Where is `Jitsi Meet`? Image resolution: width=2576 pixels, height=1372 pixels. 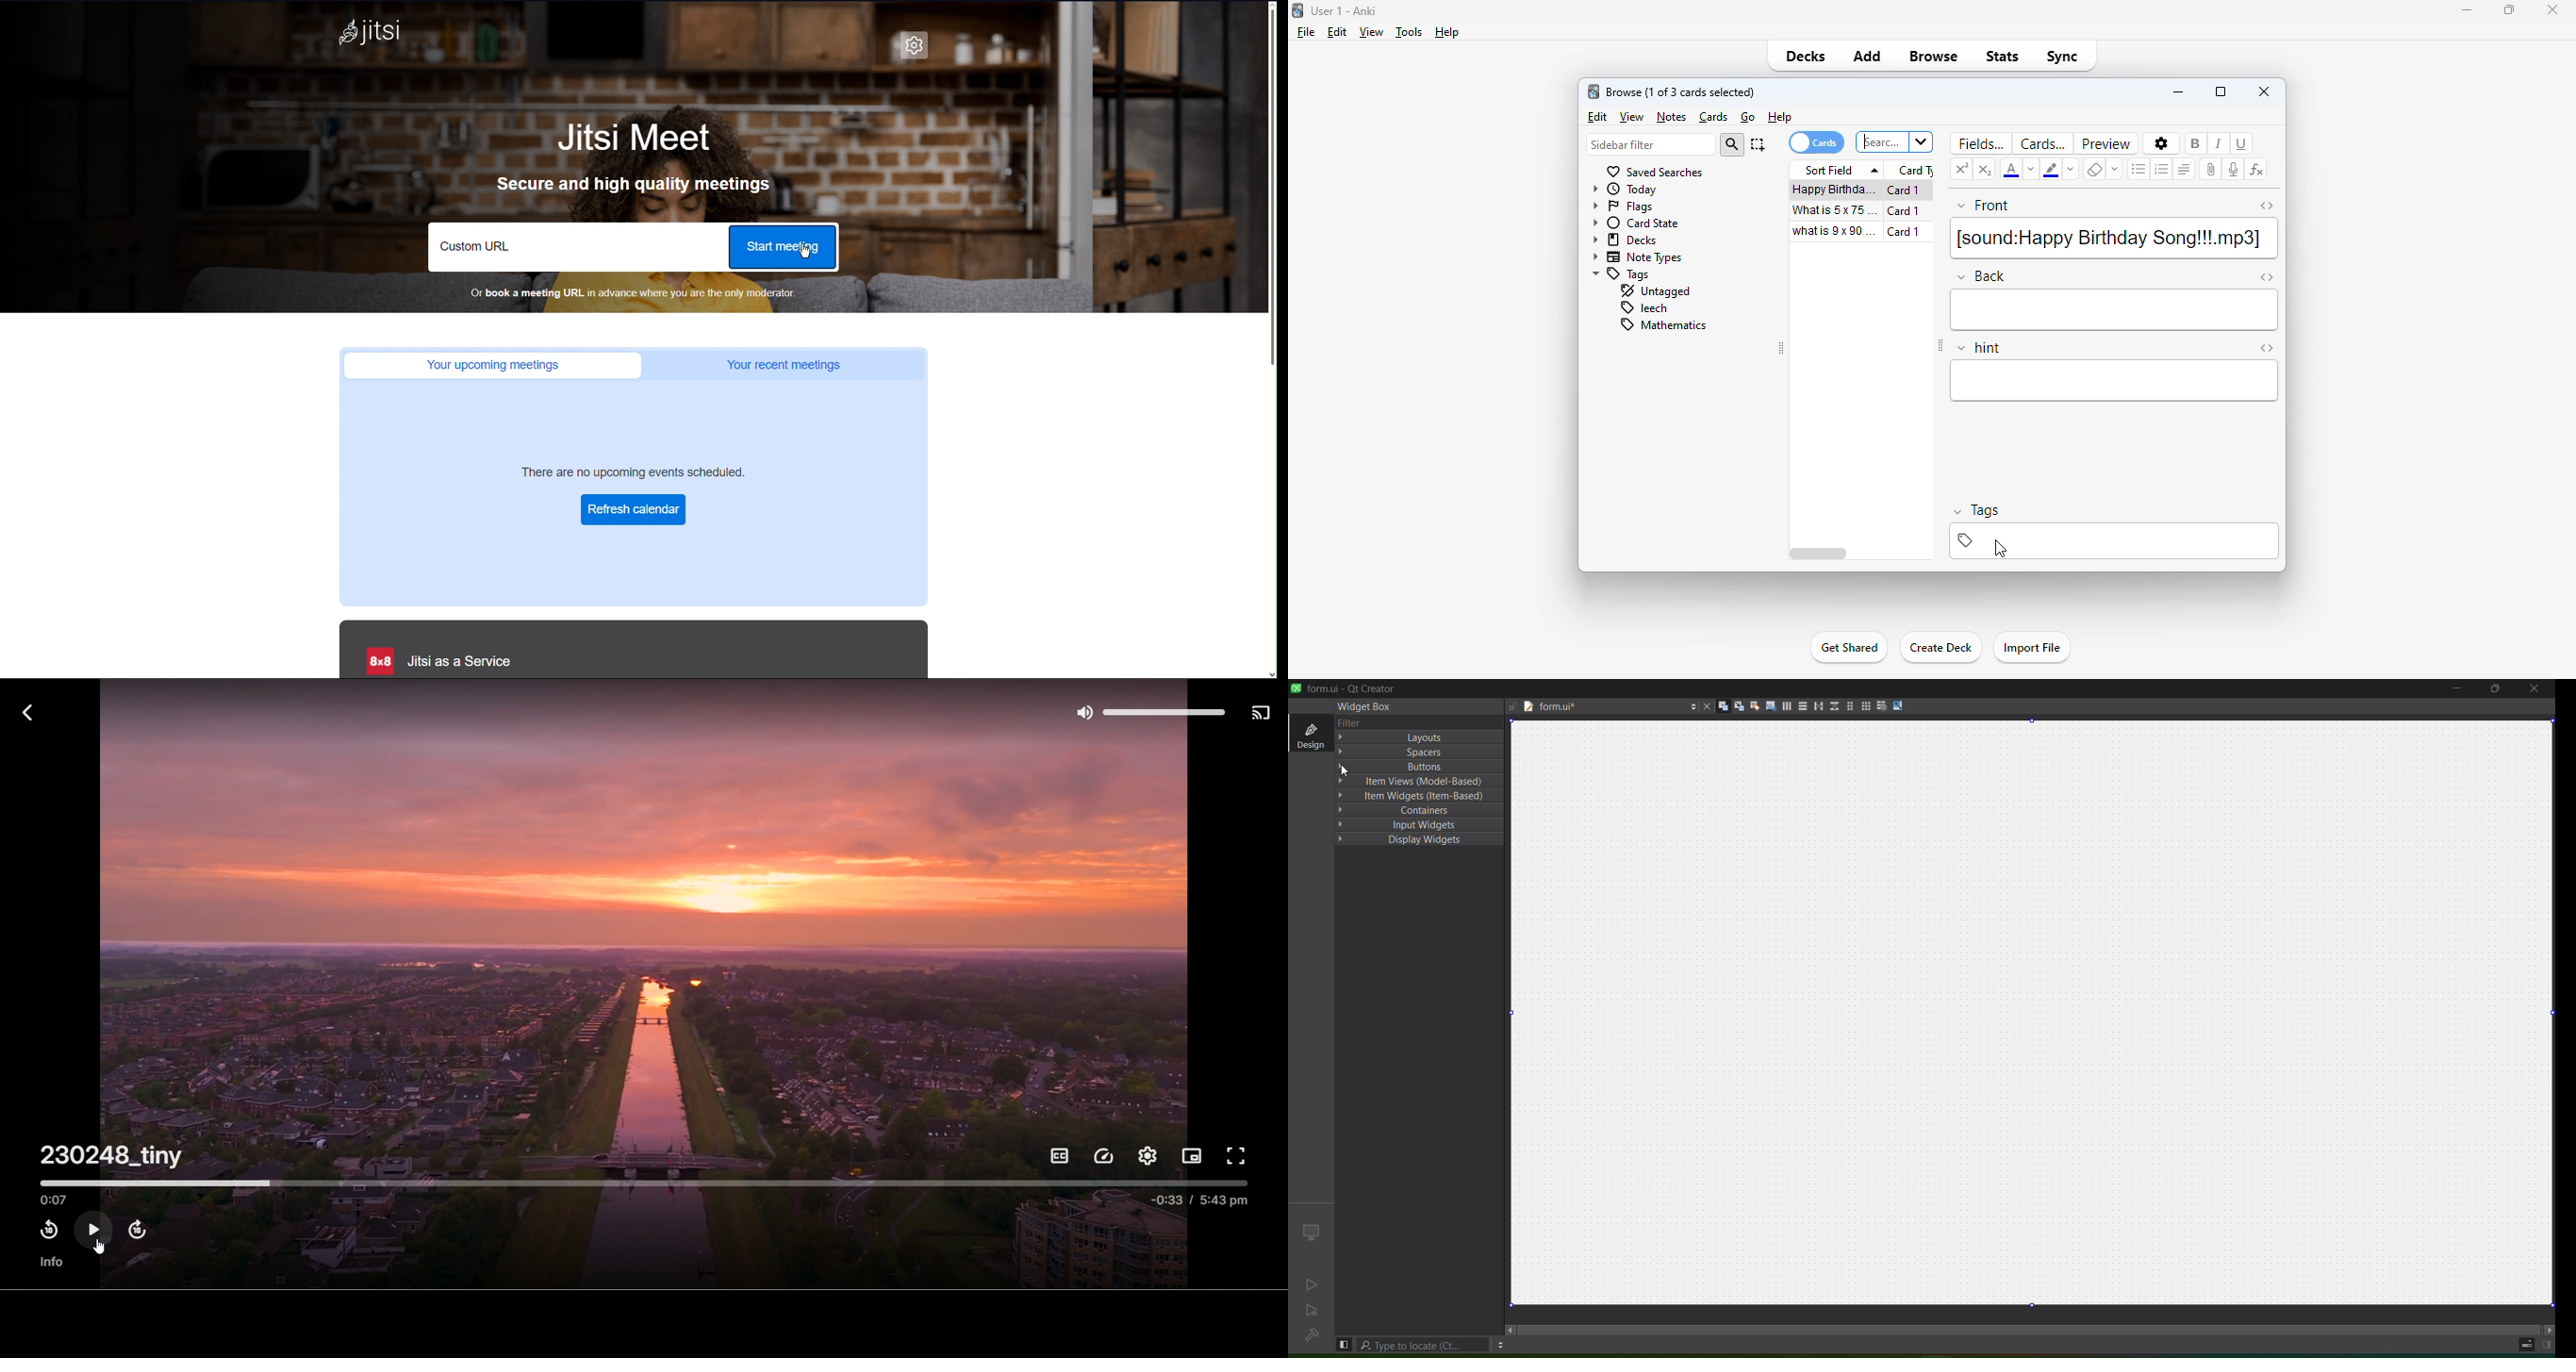
Jitsi Meet is located at coordinates (631, 140).